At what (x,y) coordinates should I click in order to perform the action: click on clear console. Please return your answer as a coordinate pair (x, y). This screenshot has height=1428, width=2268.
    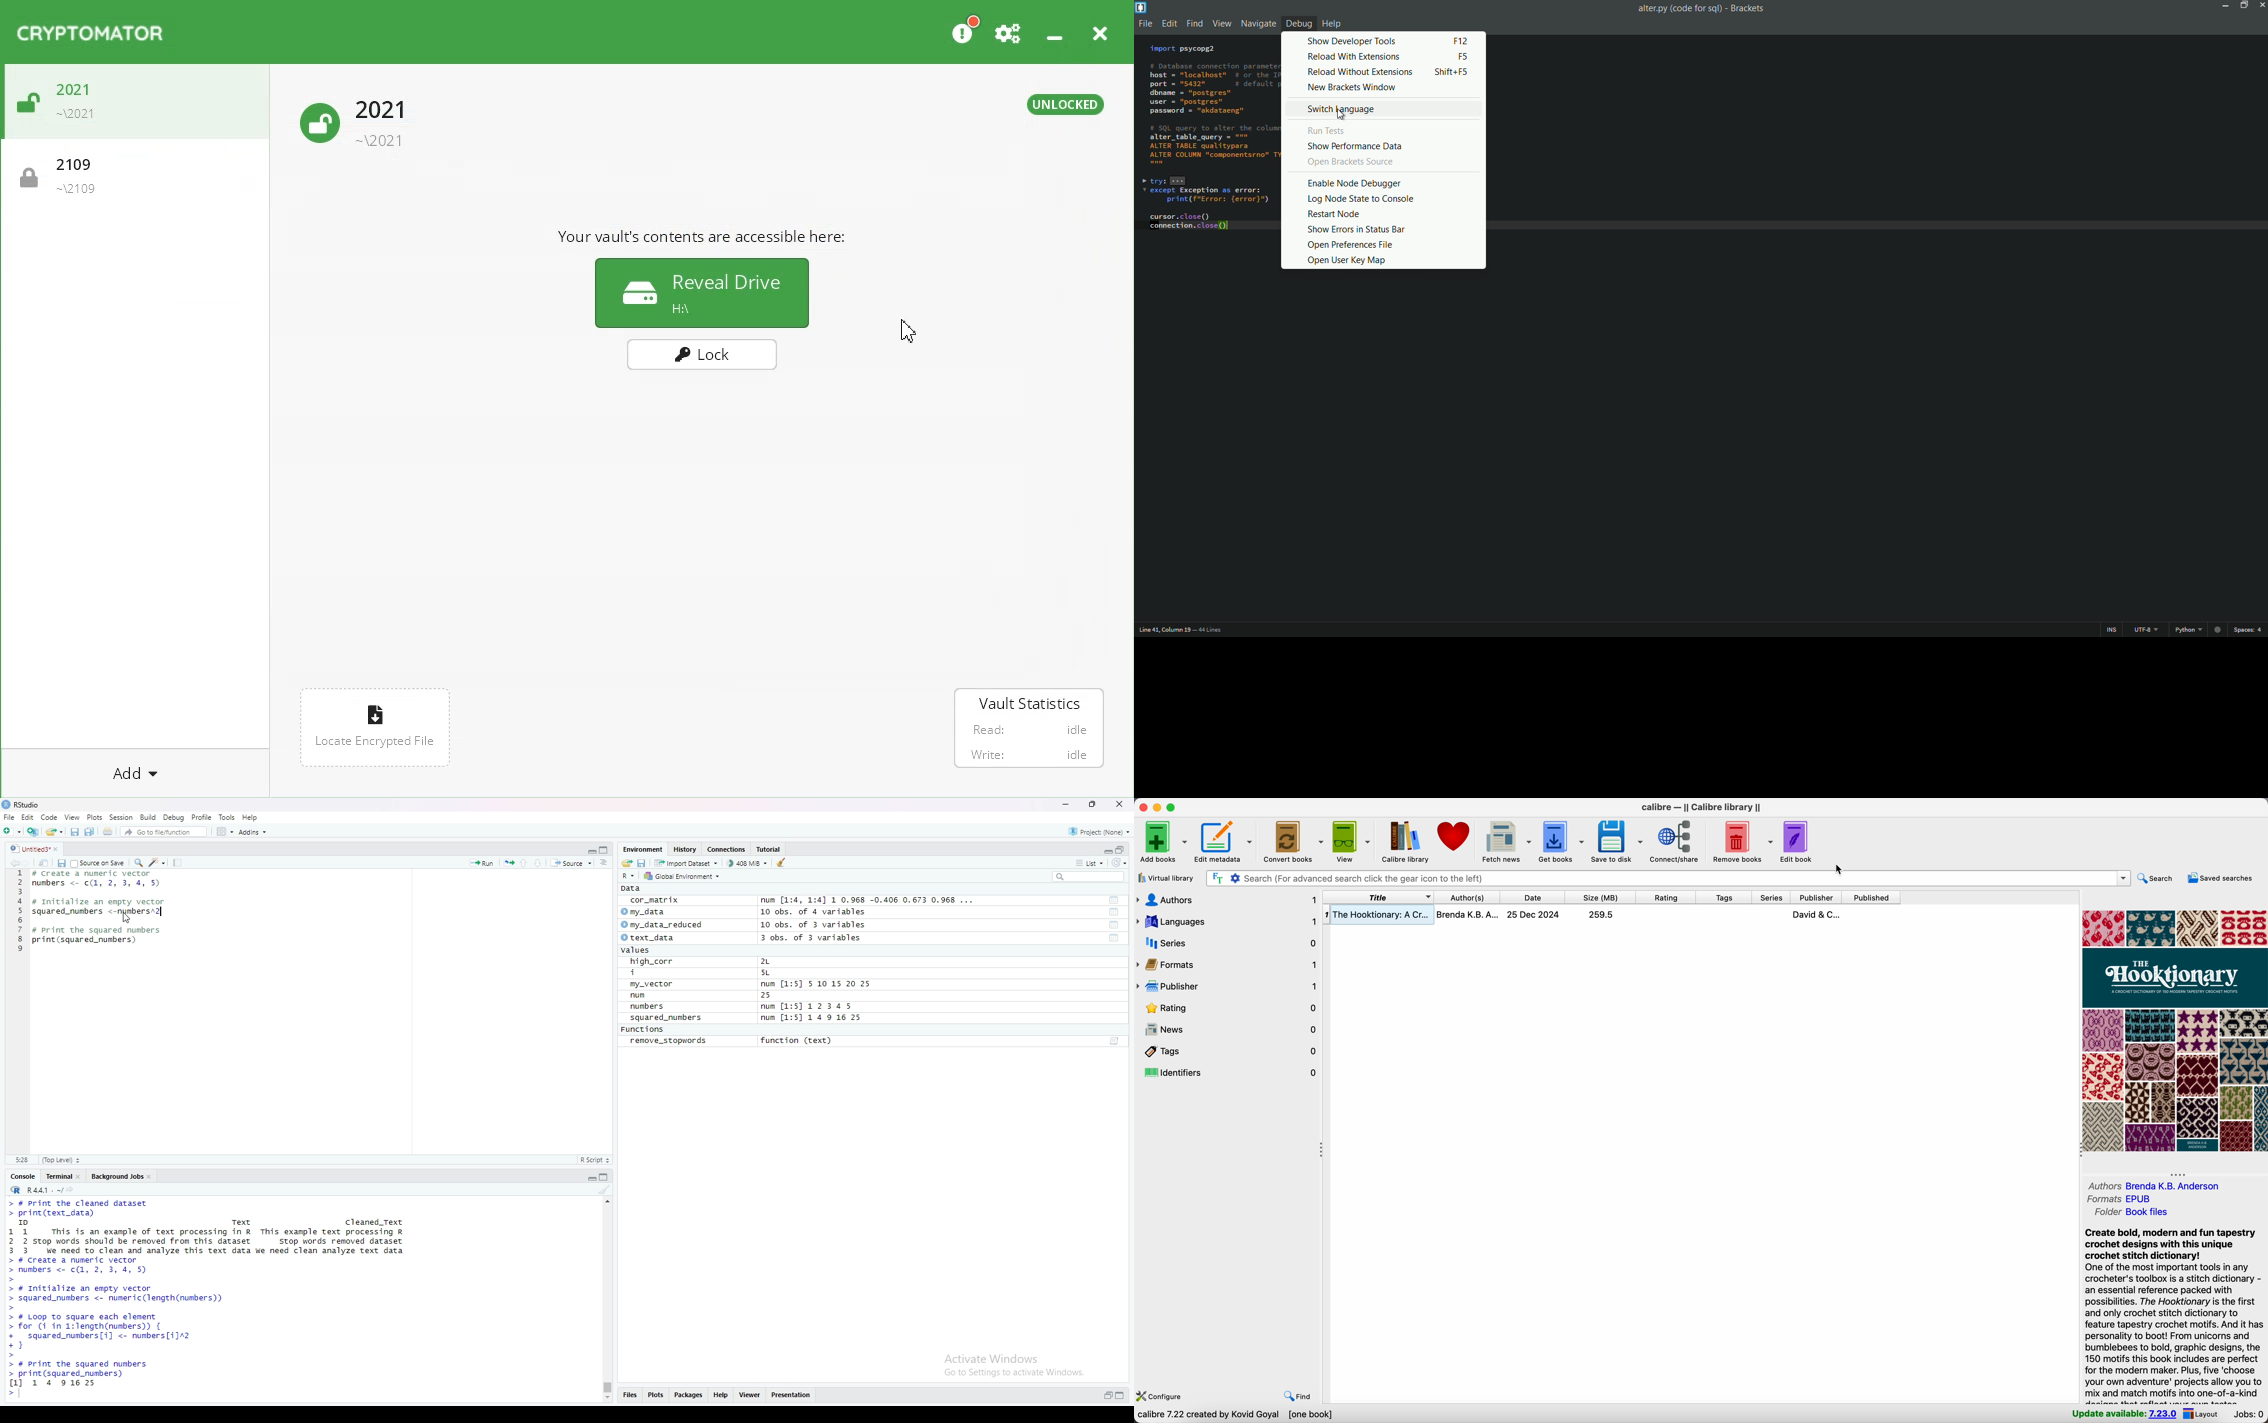
    Looking at the image, I should click on (604, 1190).